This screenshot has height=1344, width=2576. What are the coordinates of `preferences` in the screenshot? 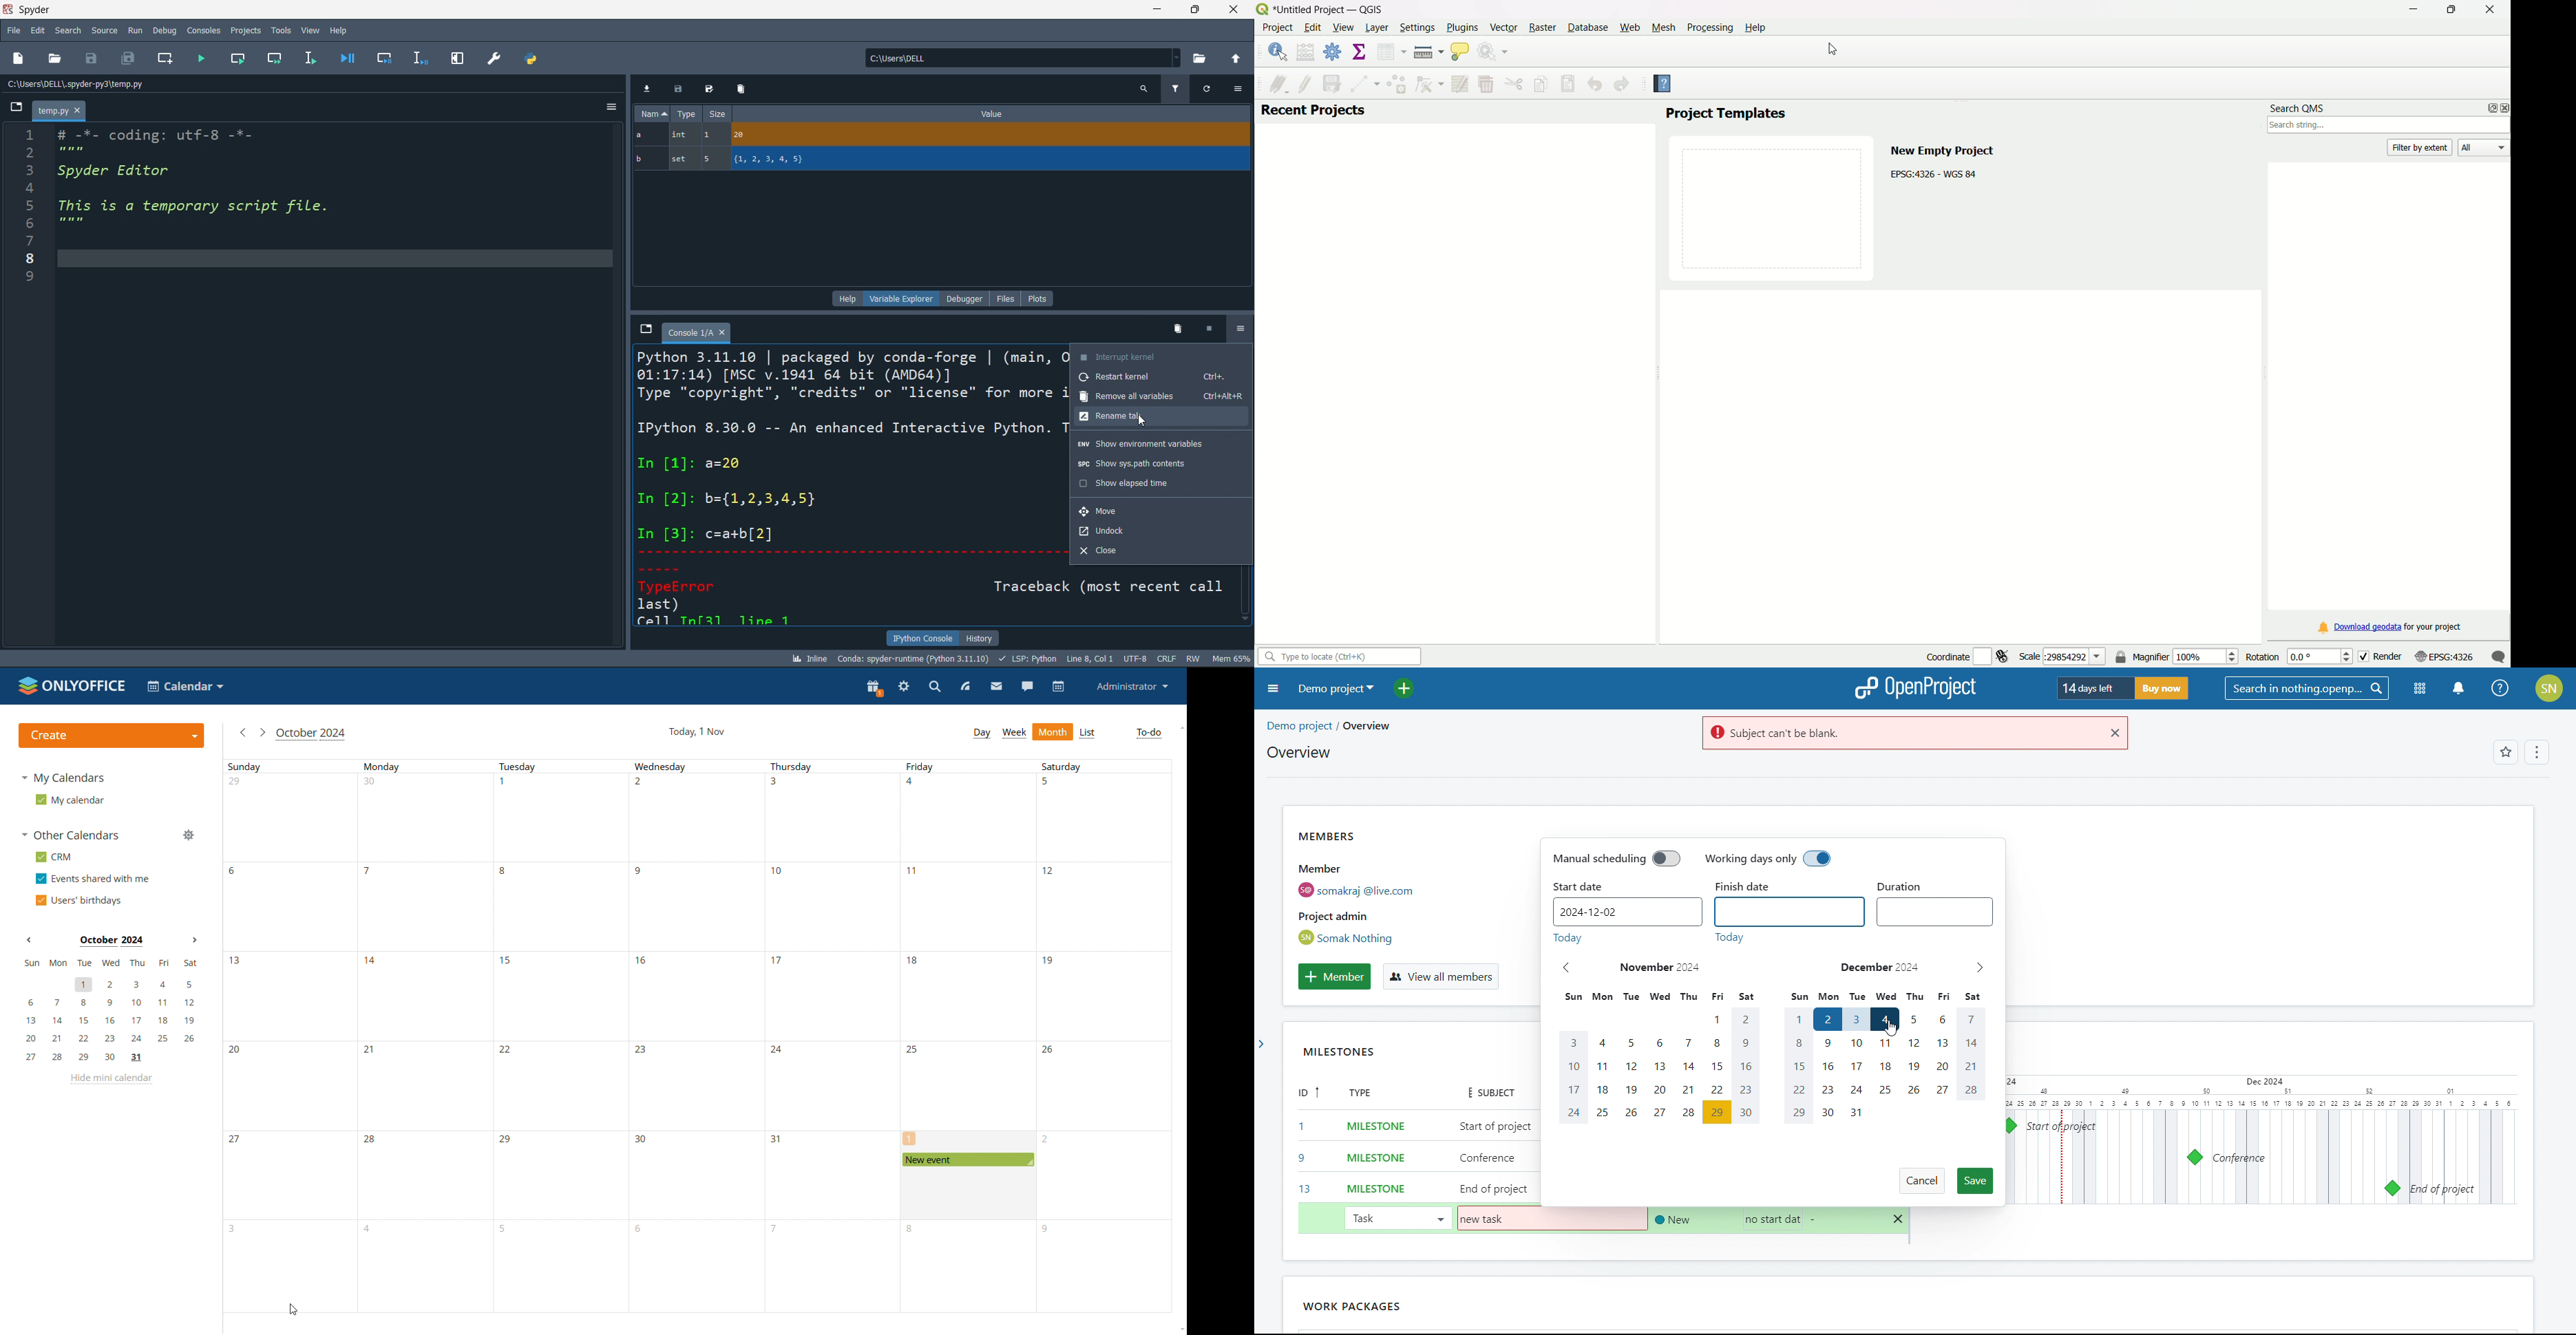 It's located at (493, 57).